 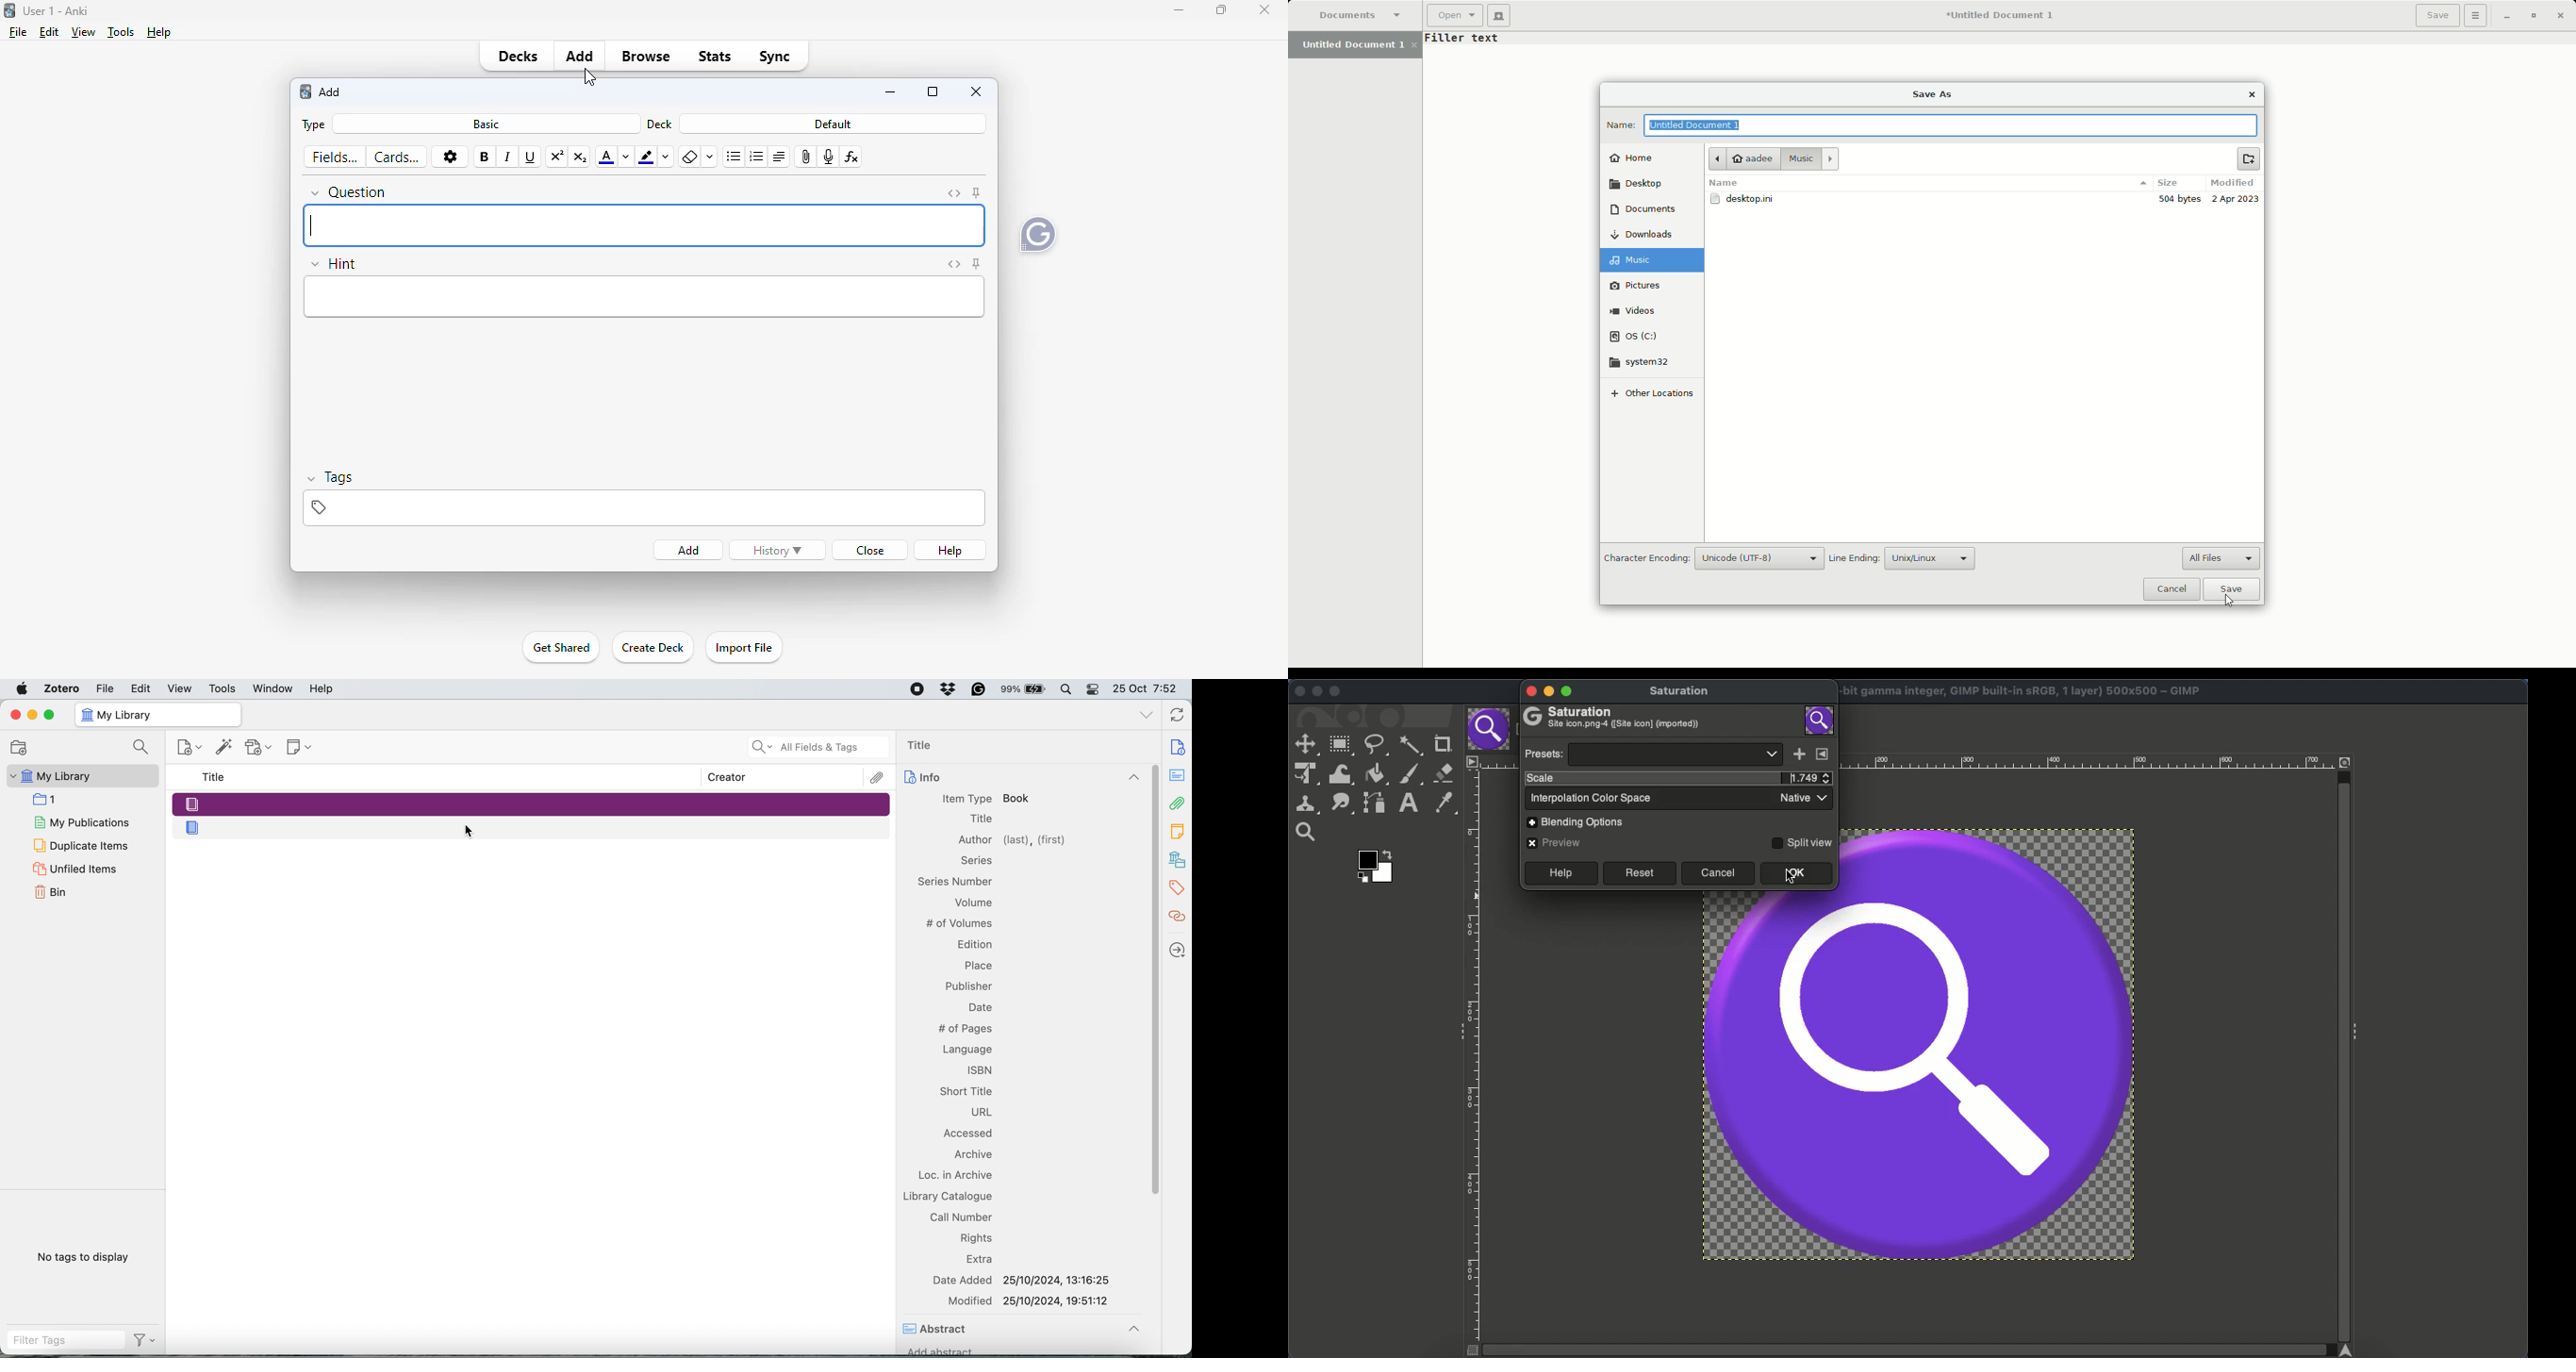 What do you see at coordinates (829, 157) in the screenshot?
I see `record audio` at bounding box center [829, 157].